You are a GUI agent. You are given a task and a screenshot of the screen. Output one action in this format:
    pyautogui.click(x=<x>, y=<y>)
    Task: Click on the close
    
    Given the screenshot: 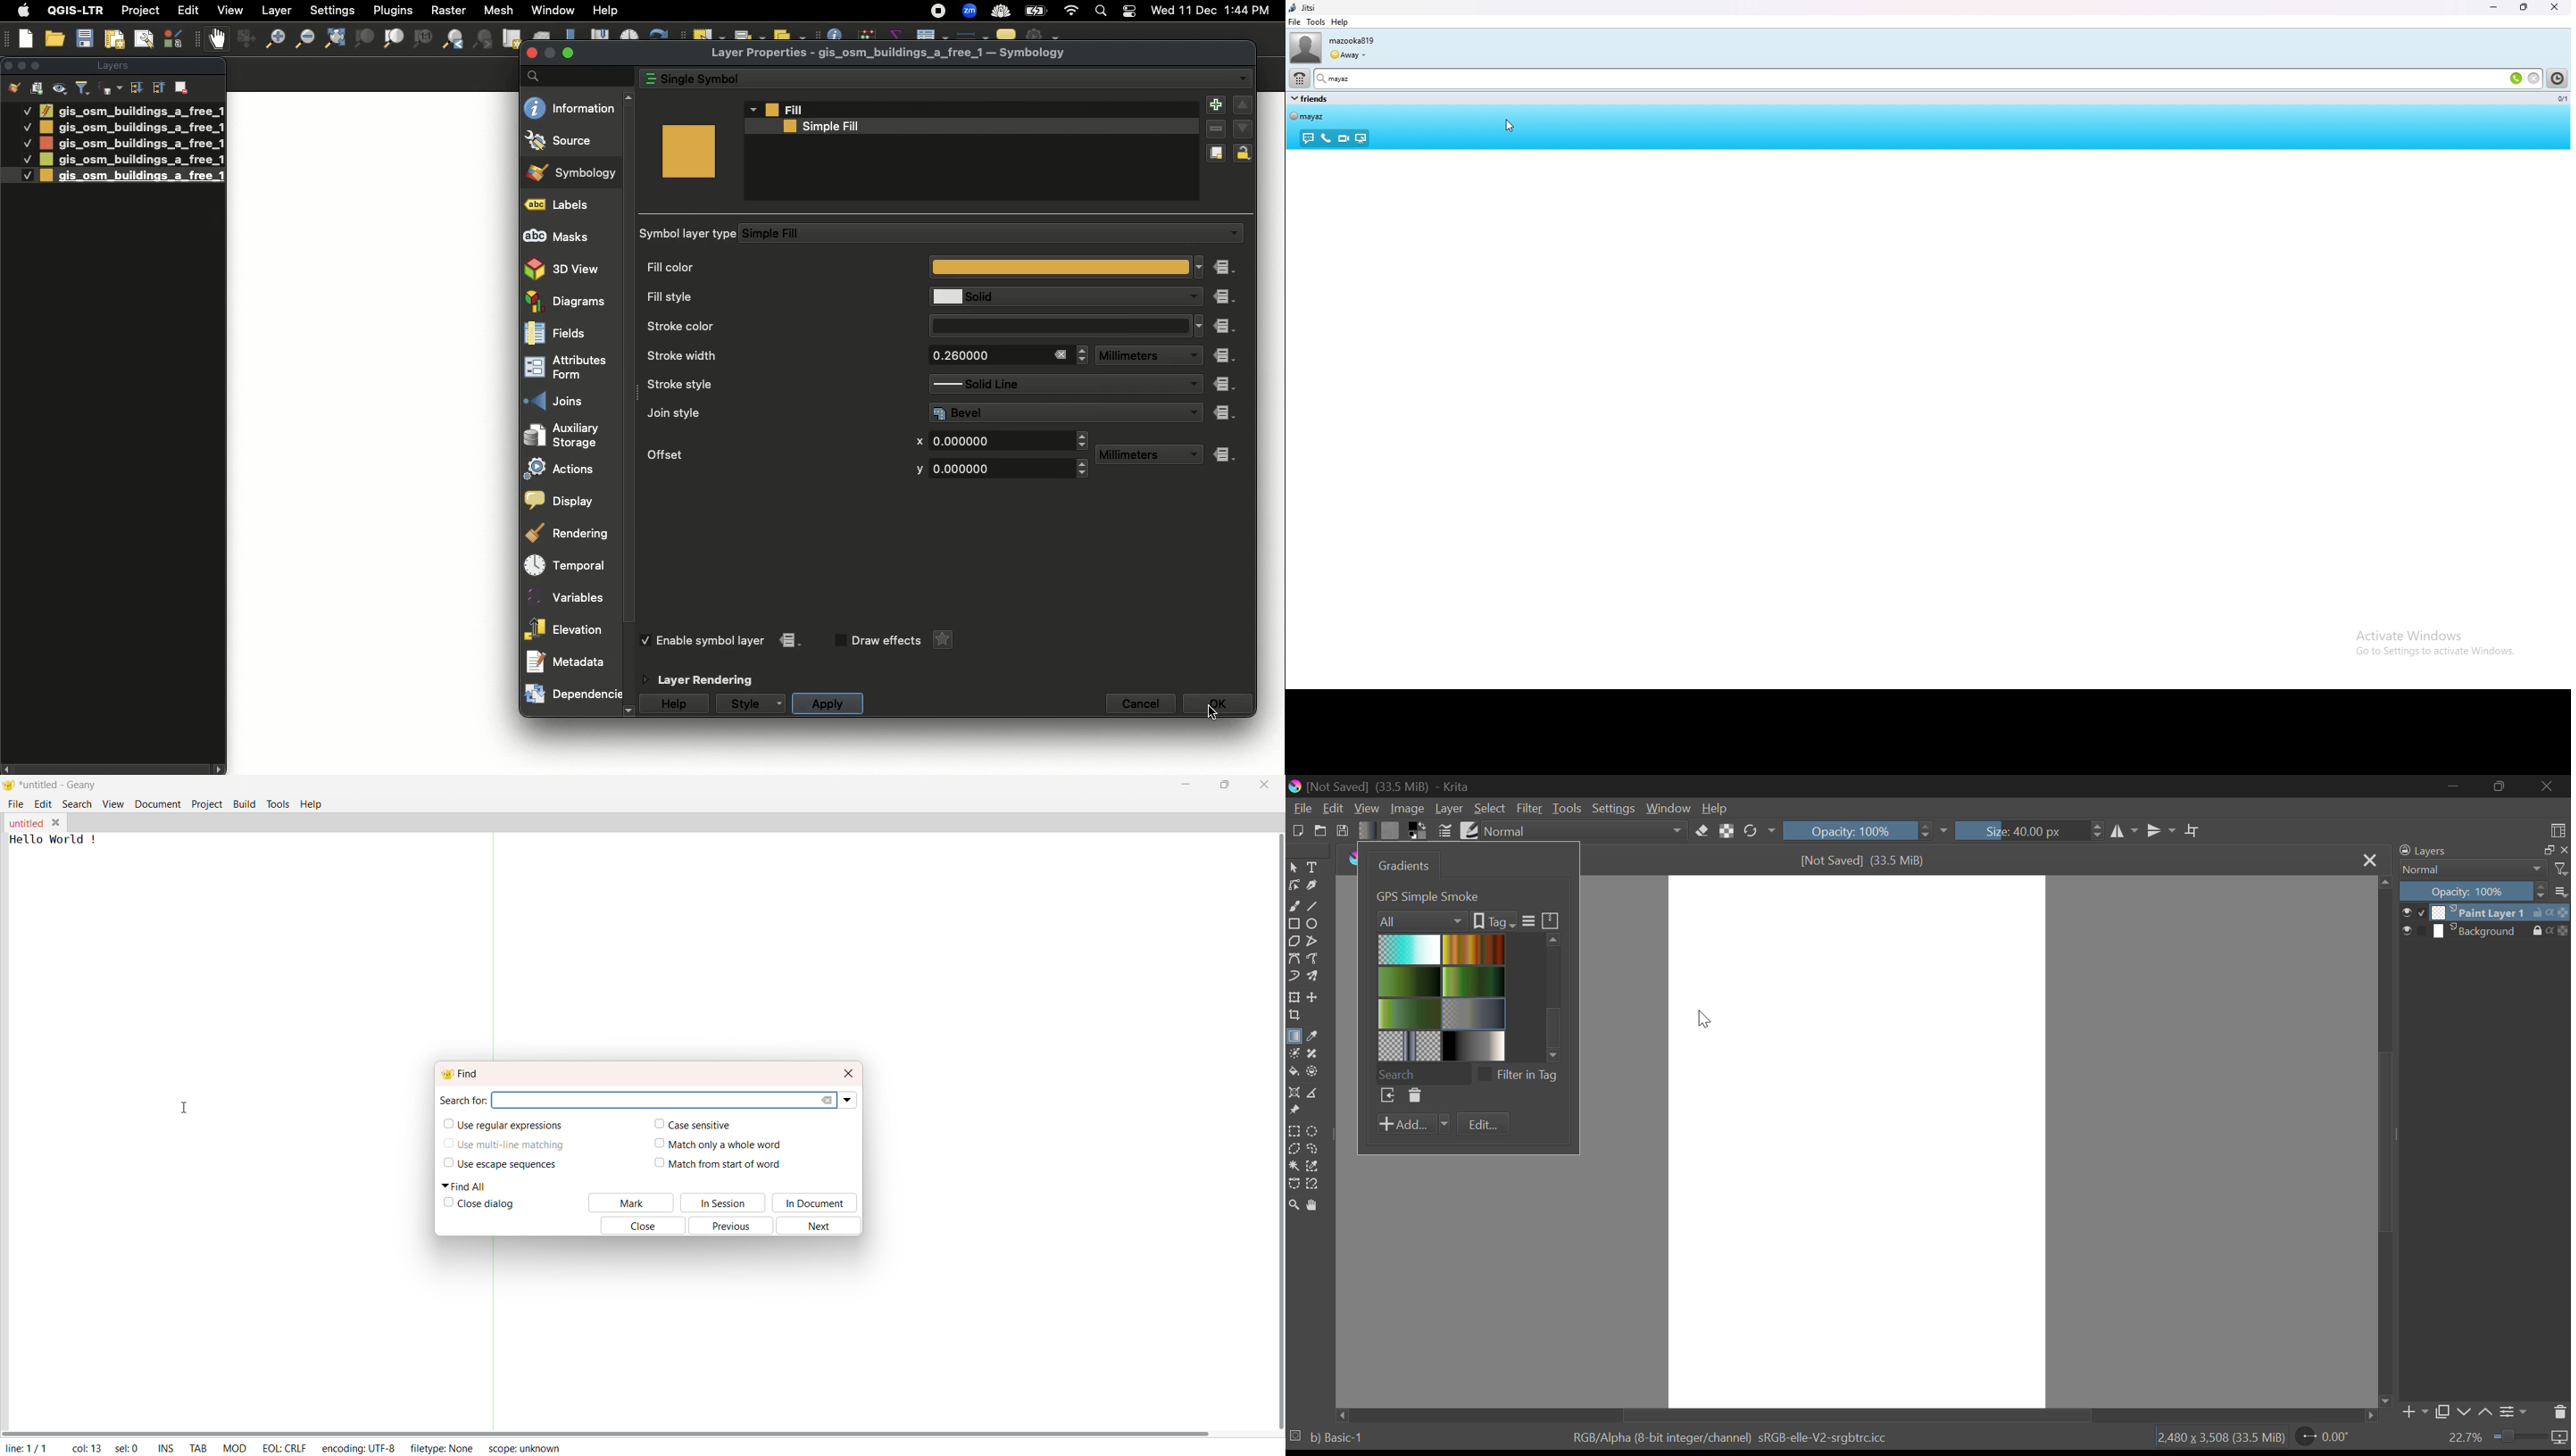 What is the action you would take?
    pyautogui.click(x=2556, y=7)
    